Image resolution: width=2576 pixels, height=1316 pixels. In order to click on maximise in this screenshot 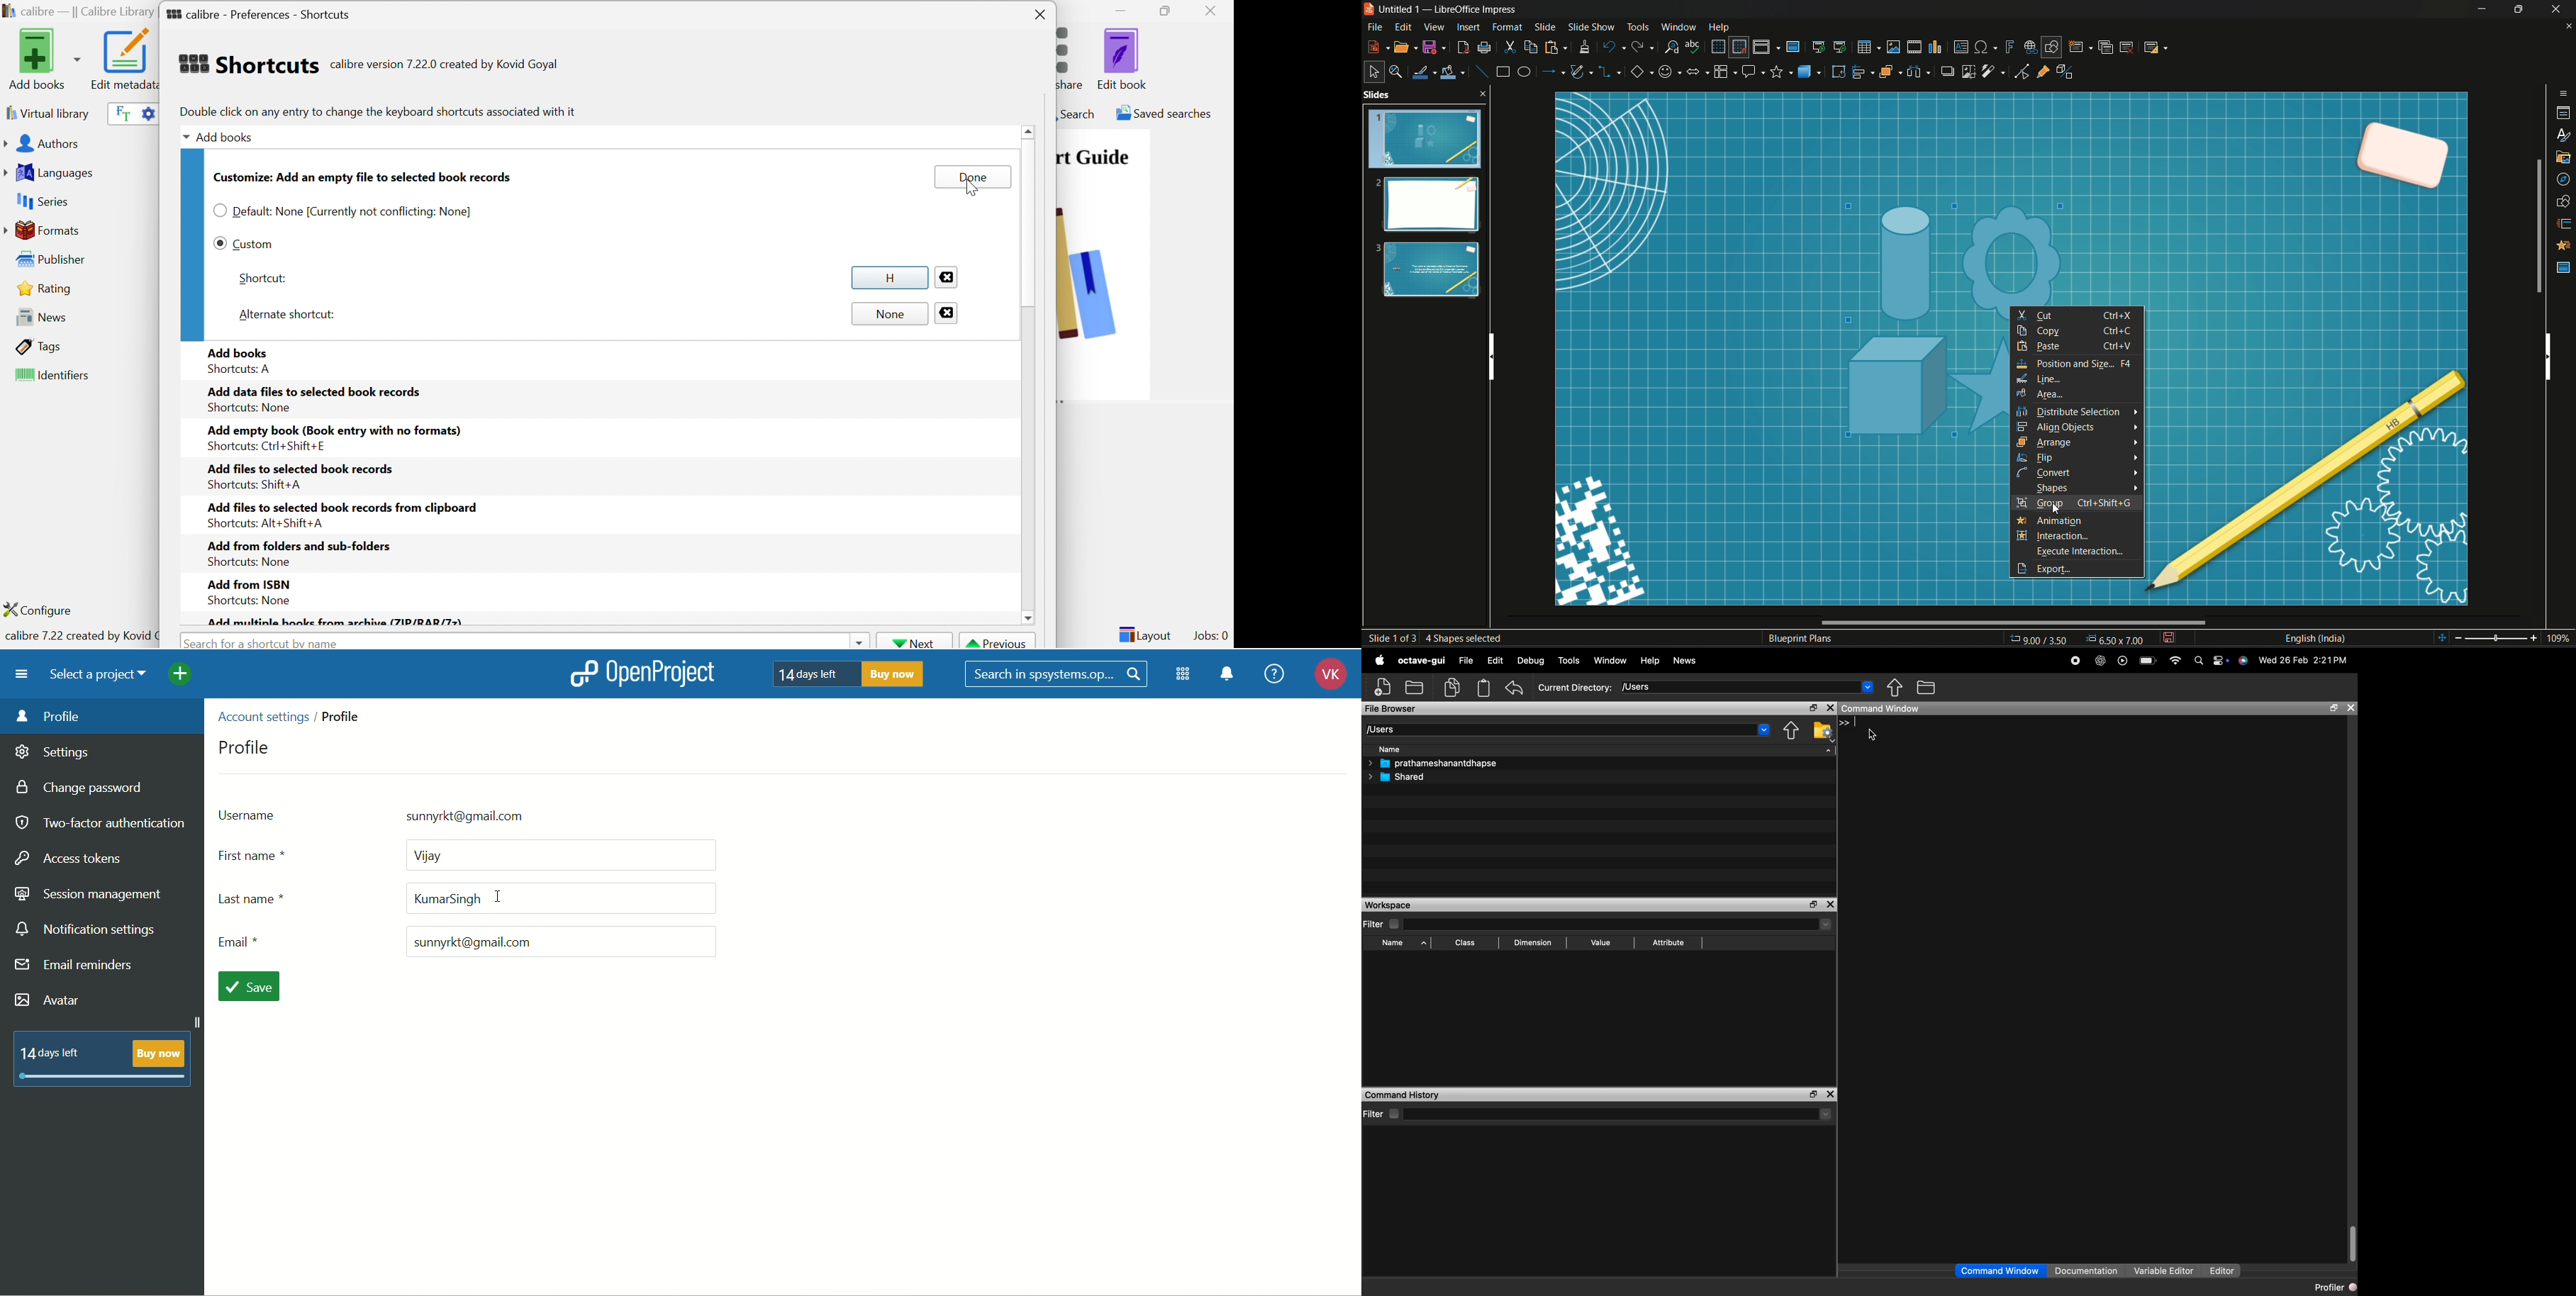, I will do `click(1809, 905)`.